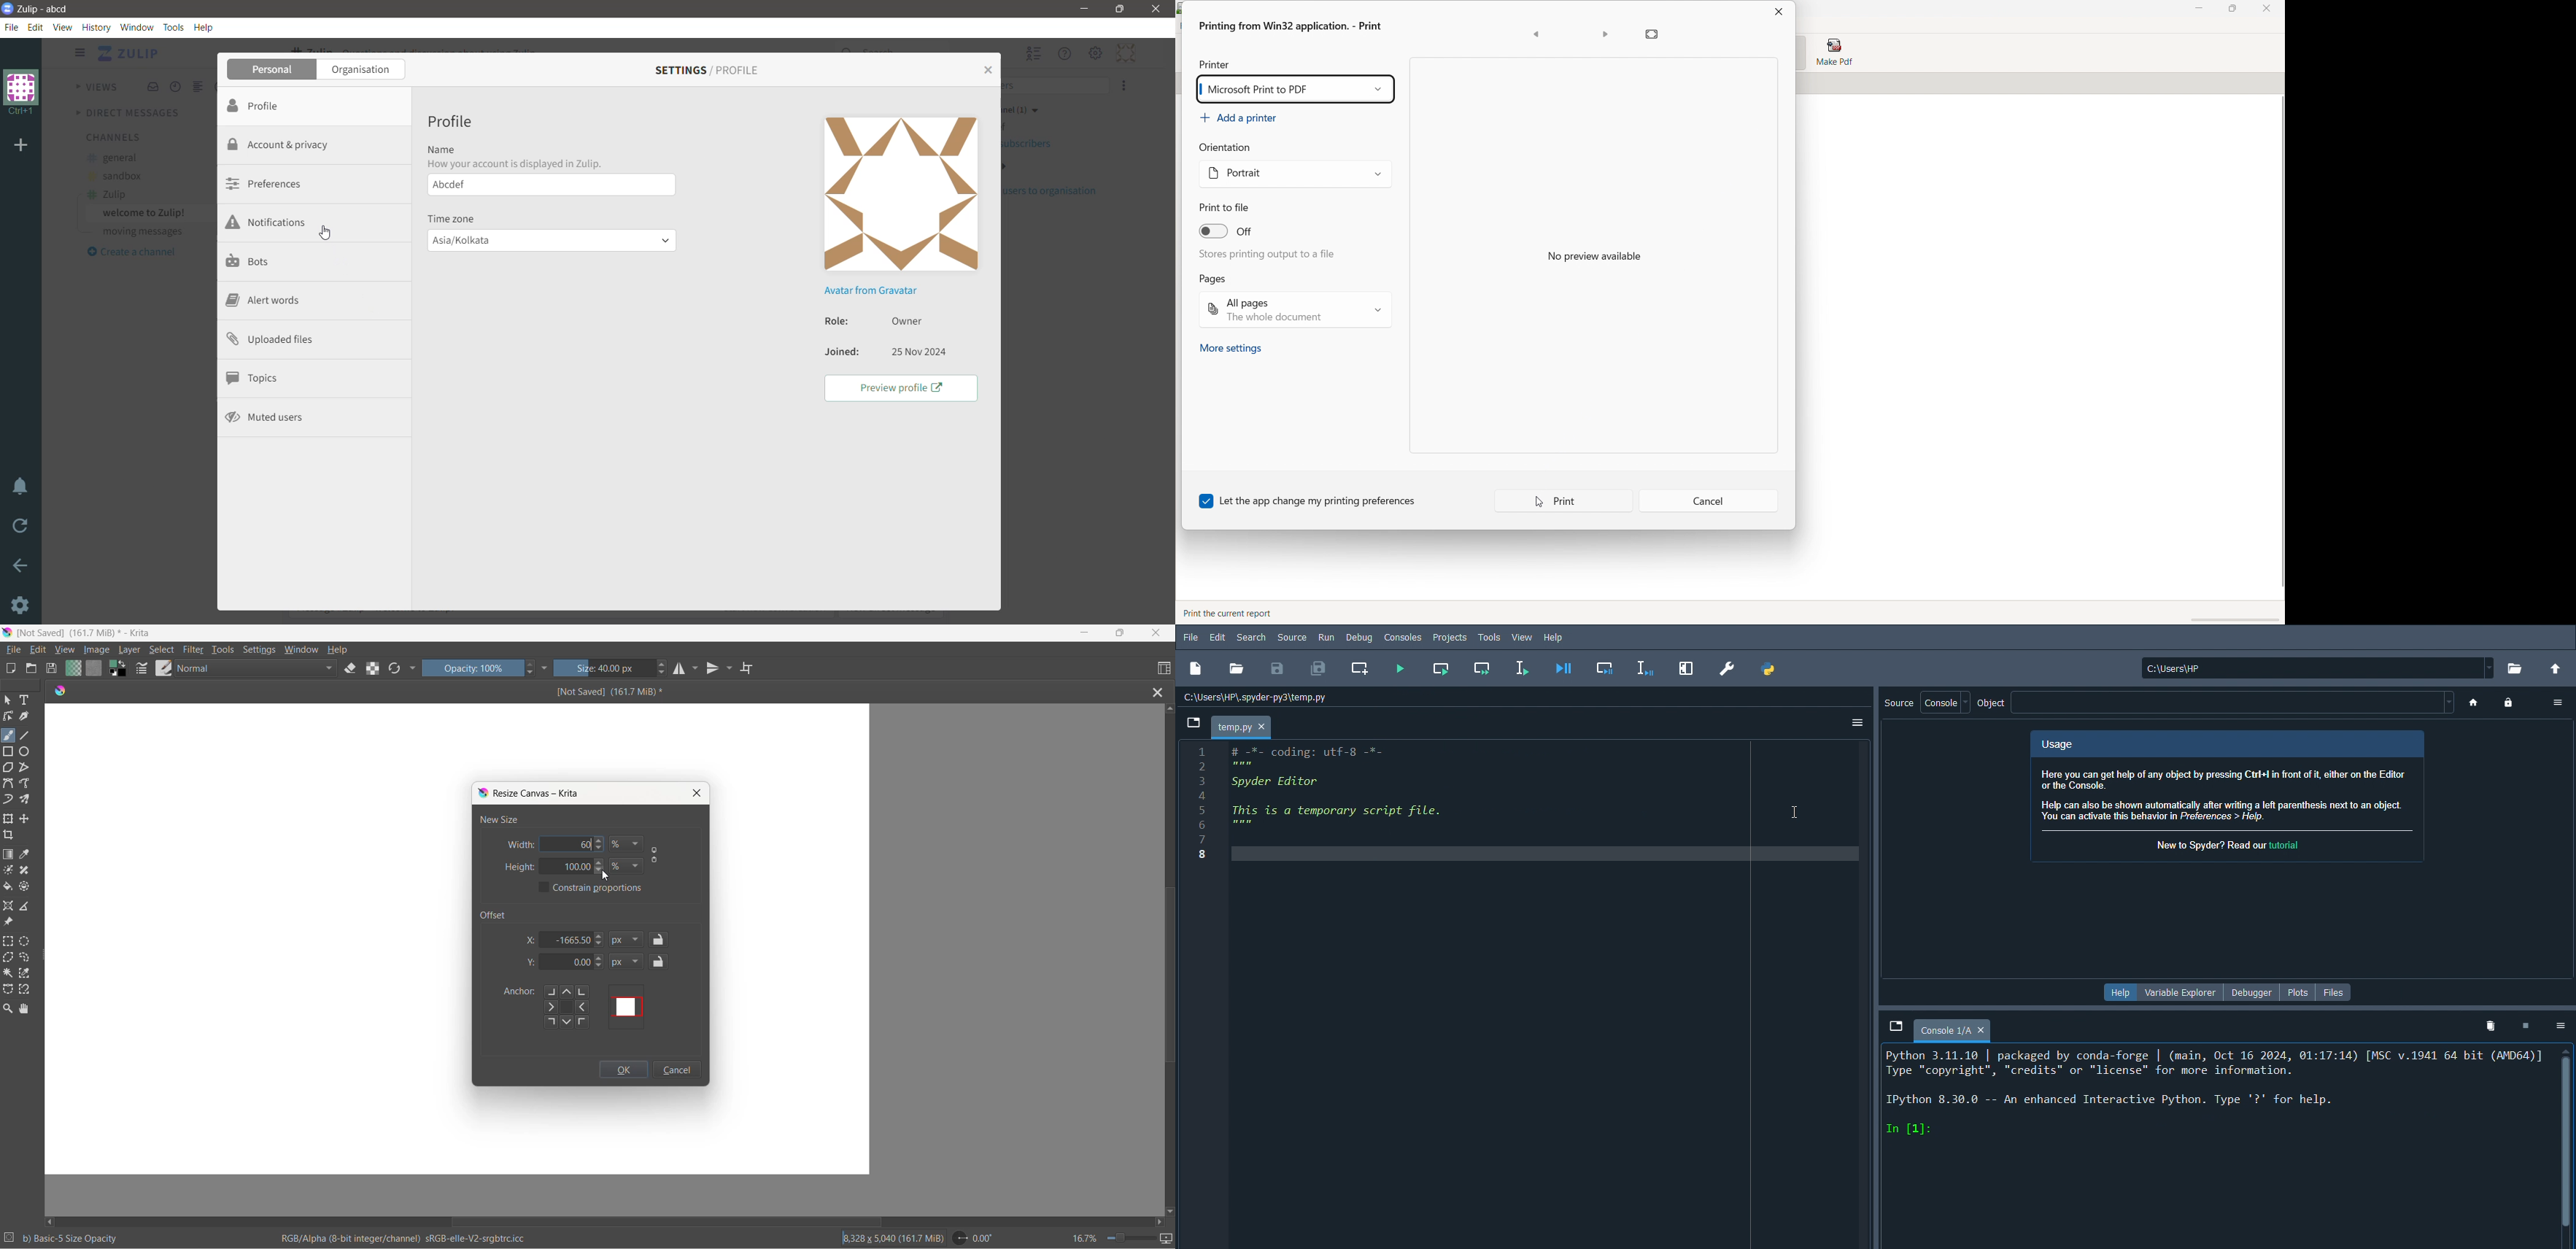 The width and height of the screenshot is (2576, 1260). Describe the element at coordinates (1216, 635) in the screenshot. I see `Edit` at that location.